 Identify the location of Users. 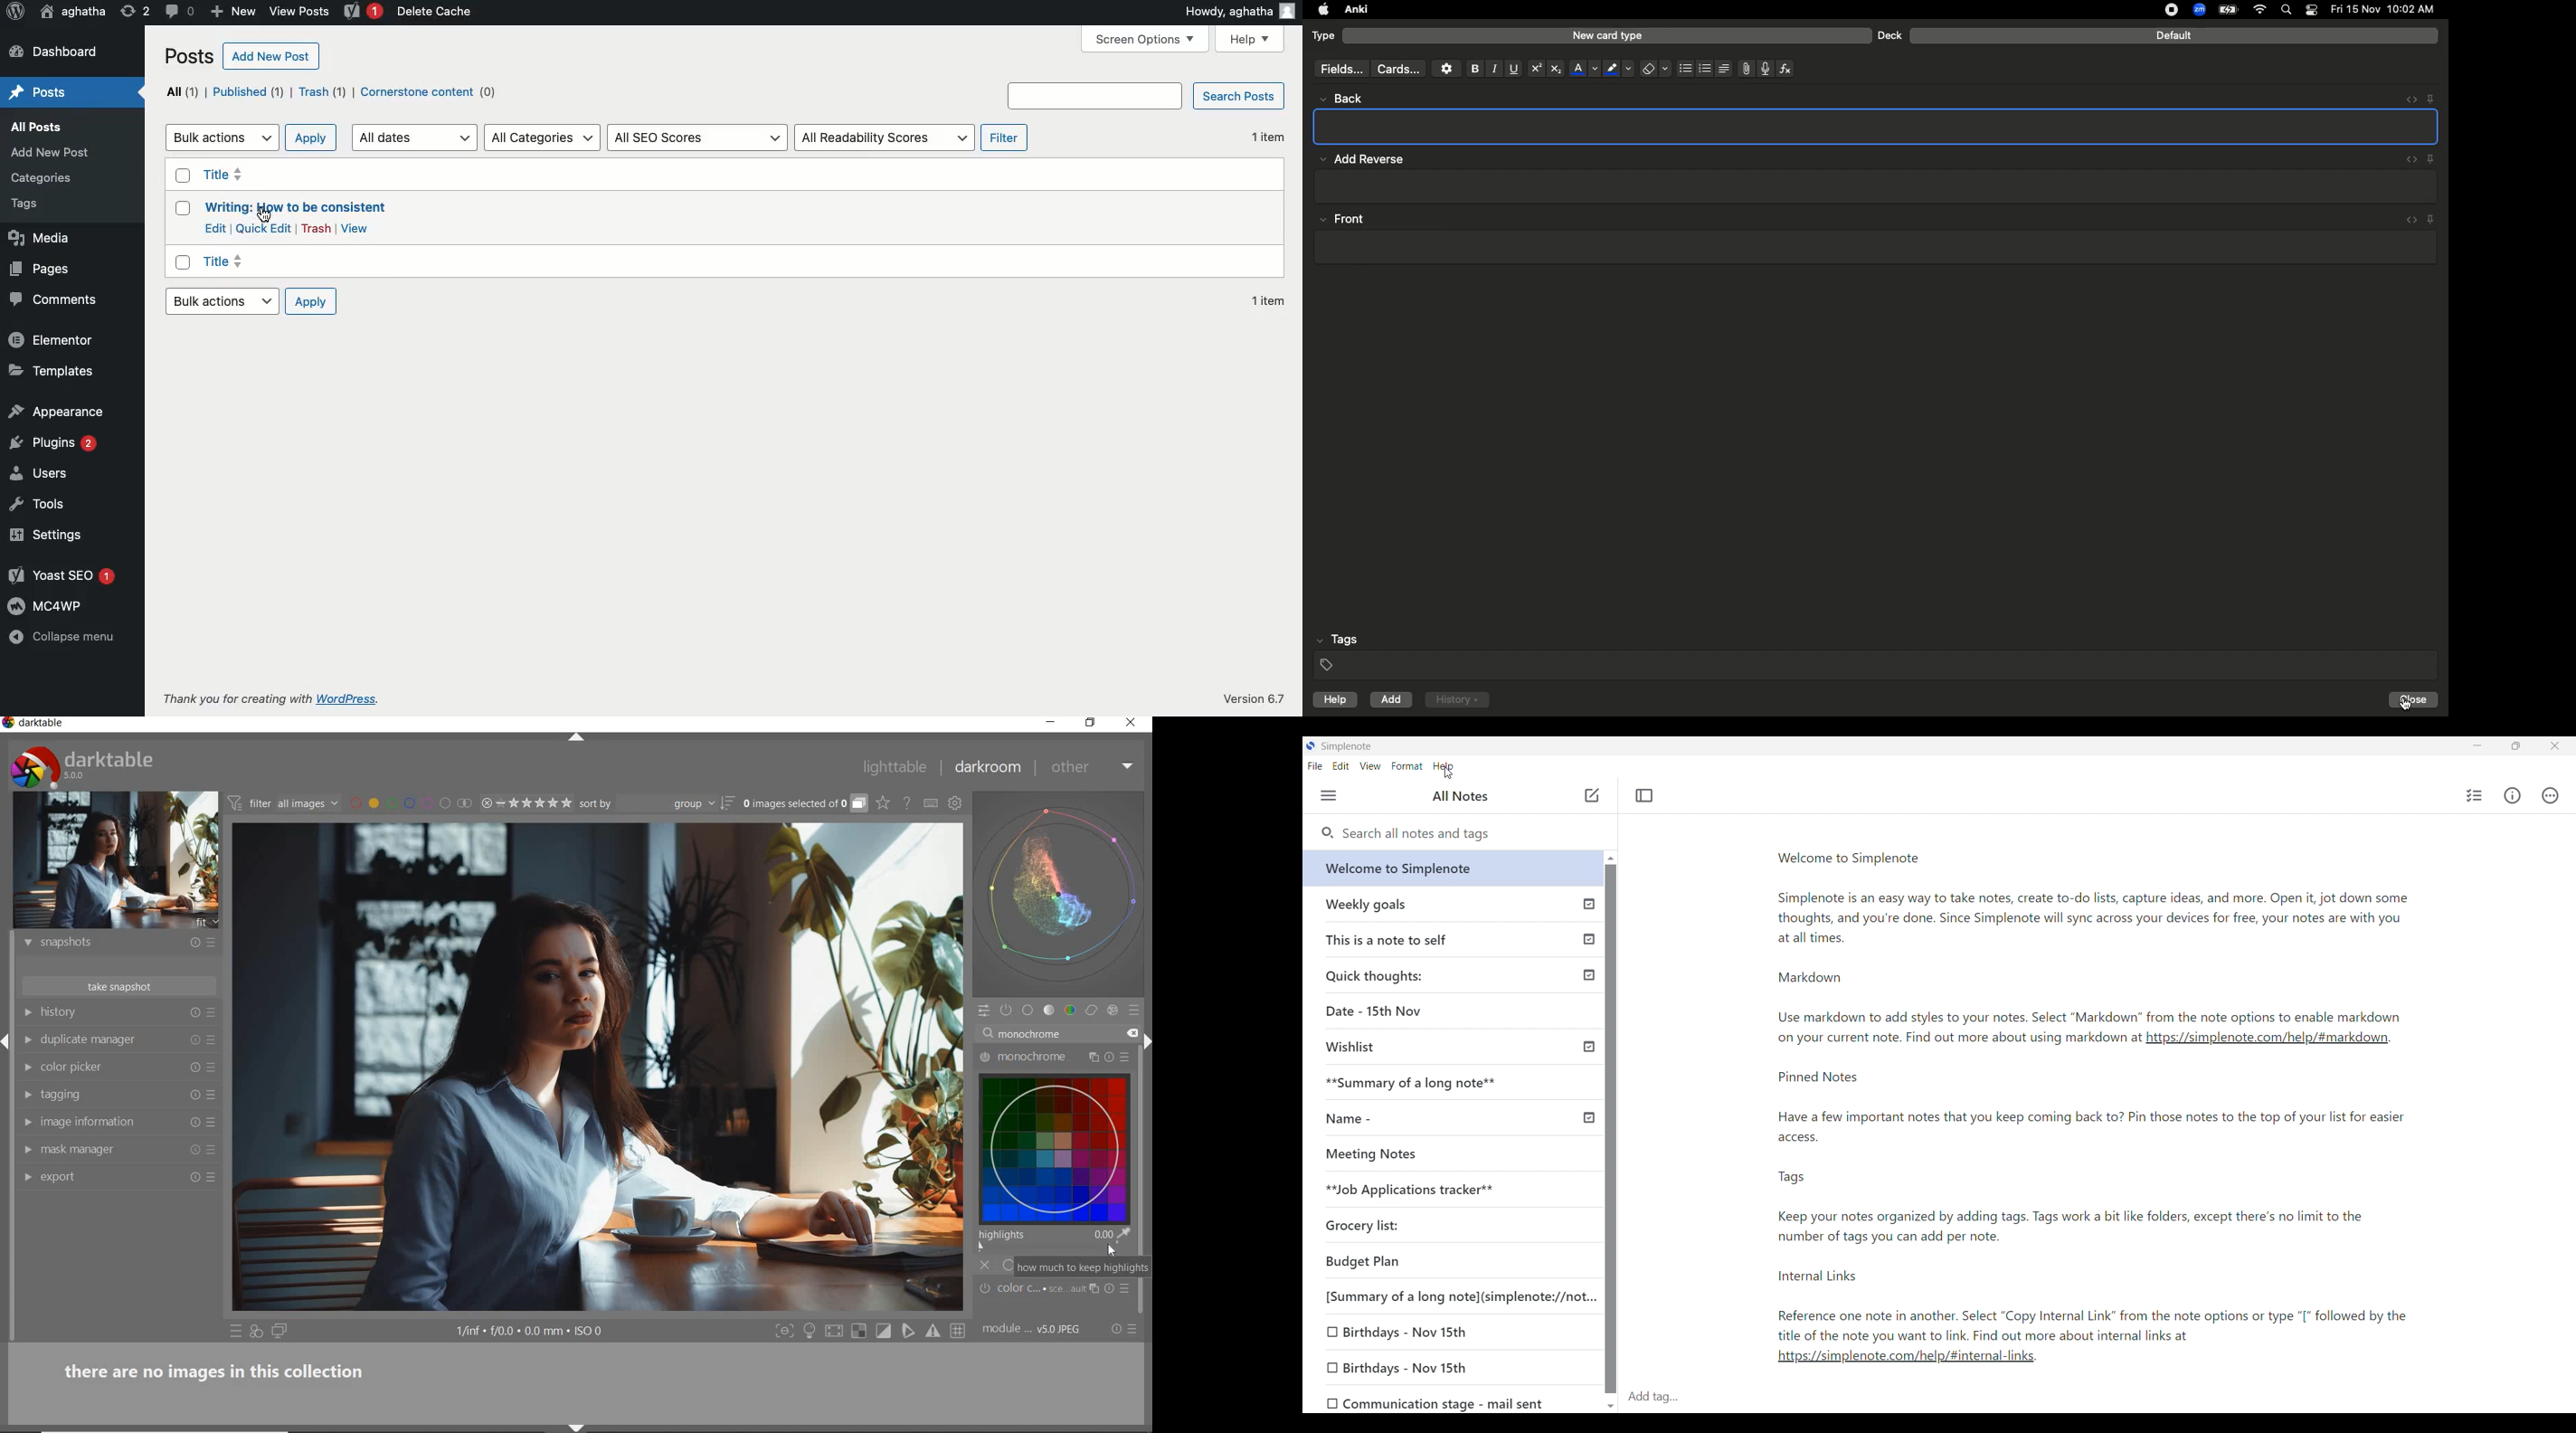
(40, 473).